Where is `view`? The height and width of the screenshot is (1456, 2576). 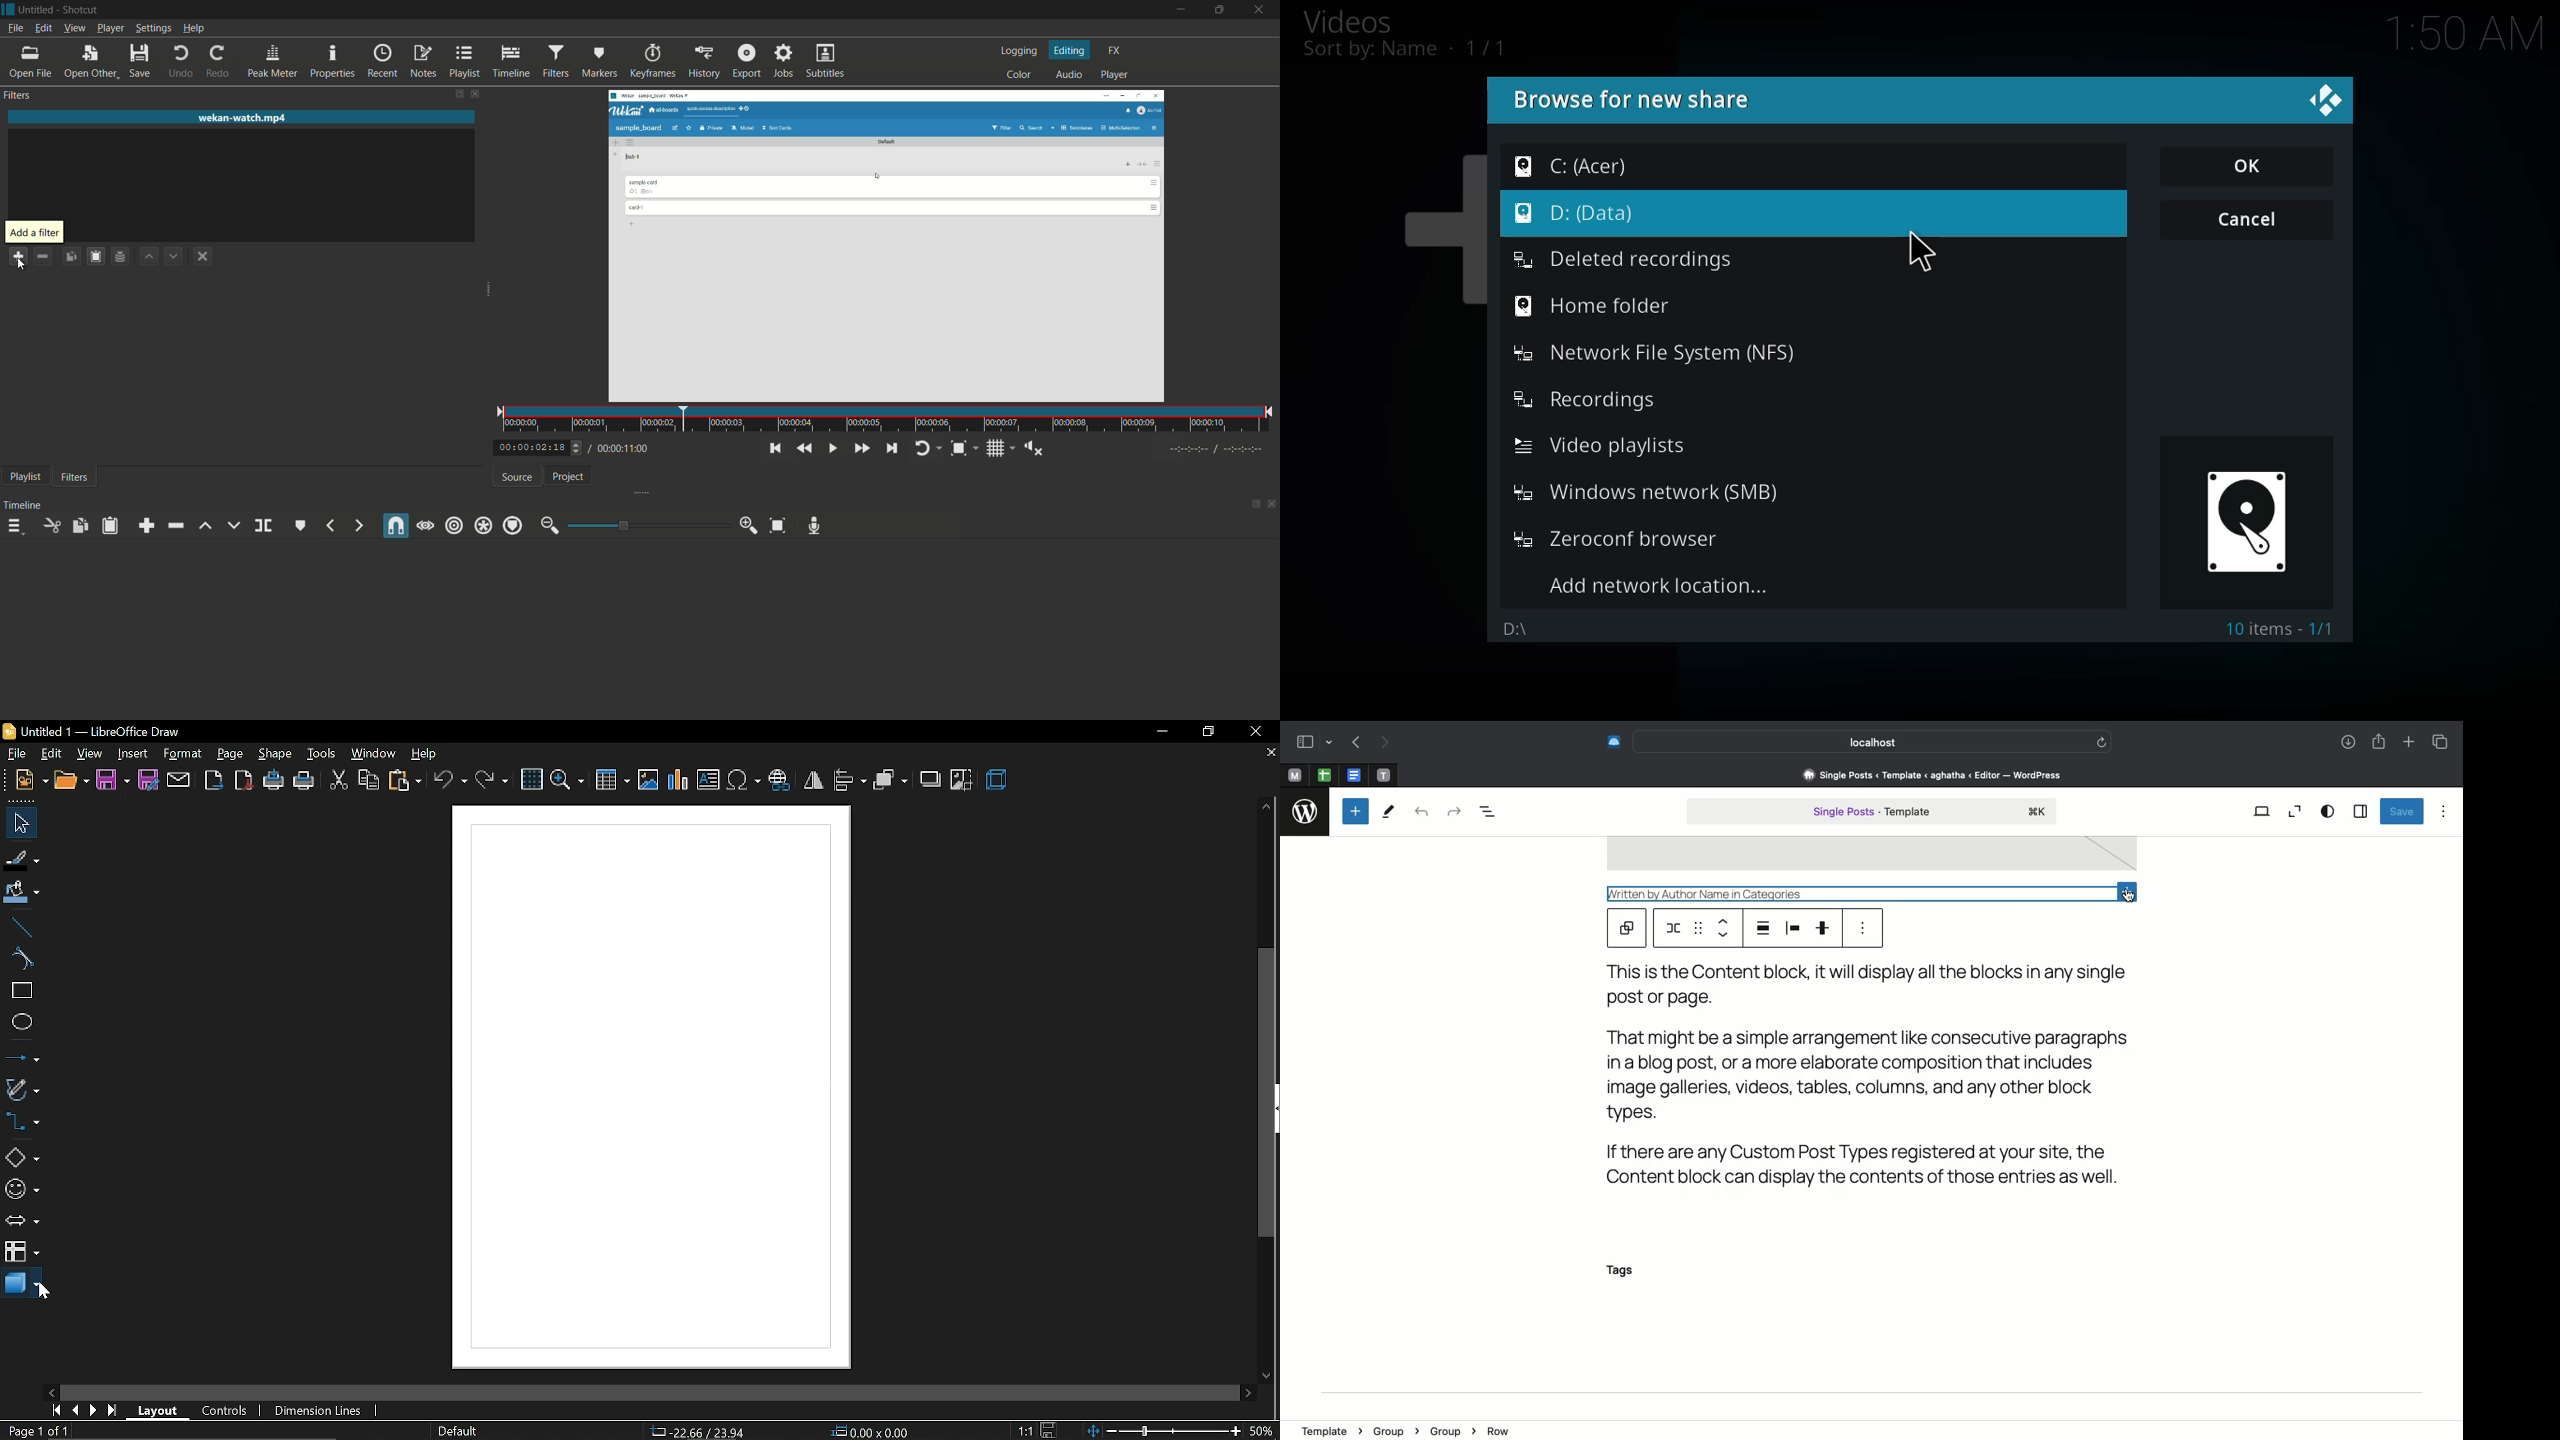 view is located at coordinates (90, 752).